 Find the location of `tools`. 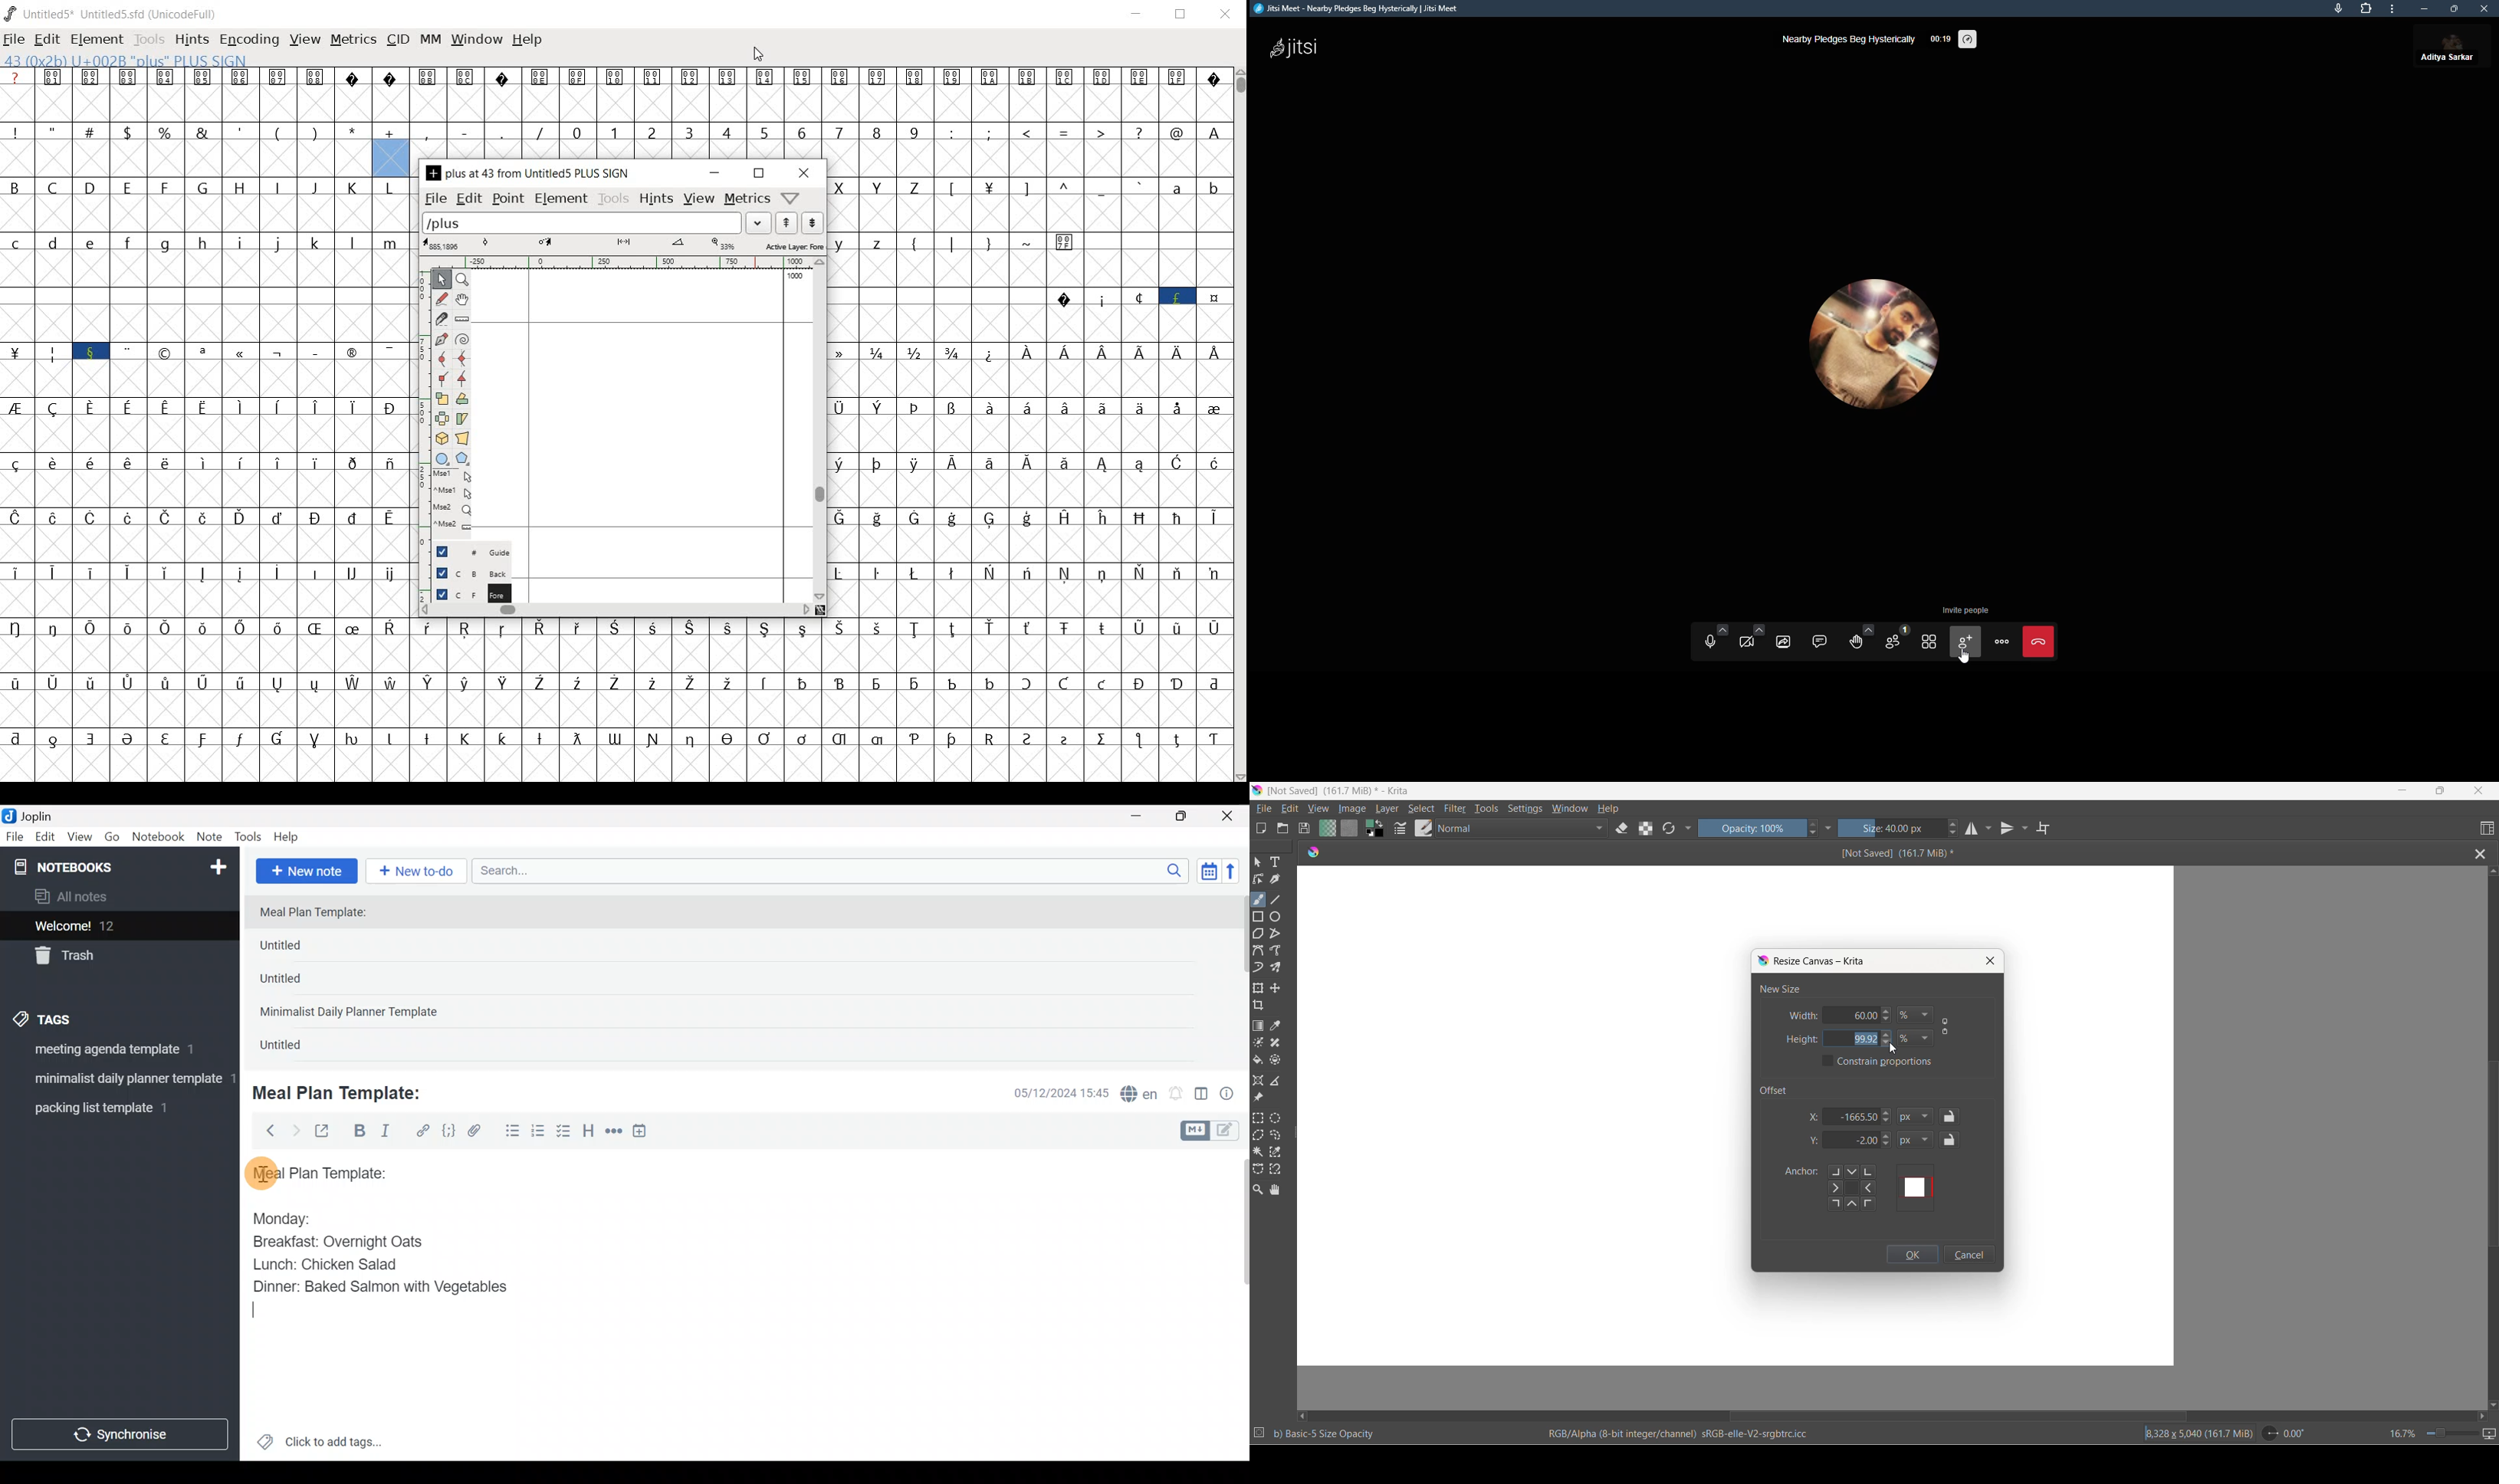

tools is located at coordinates (148, 38).